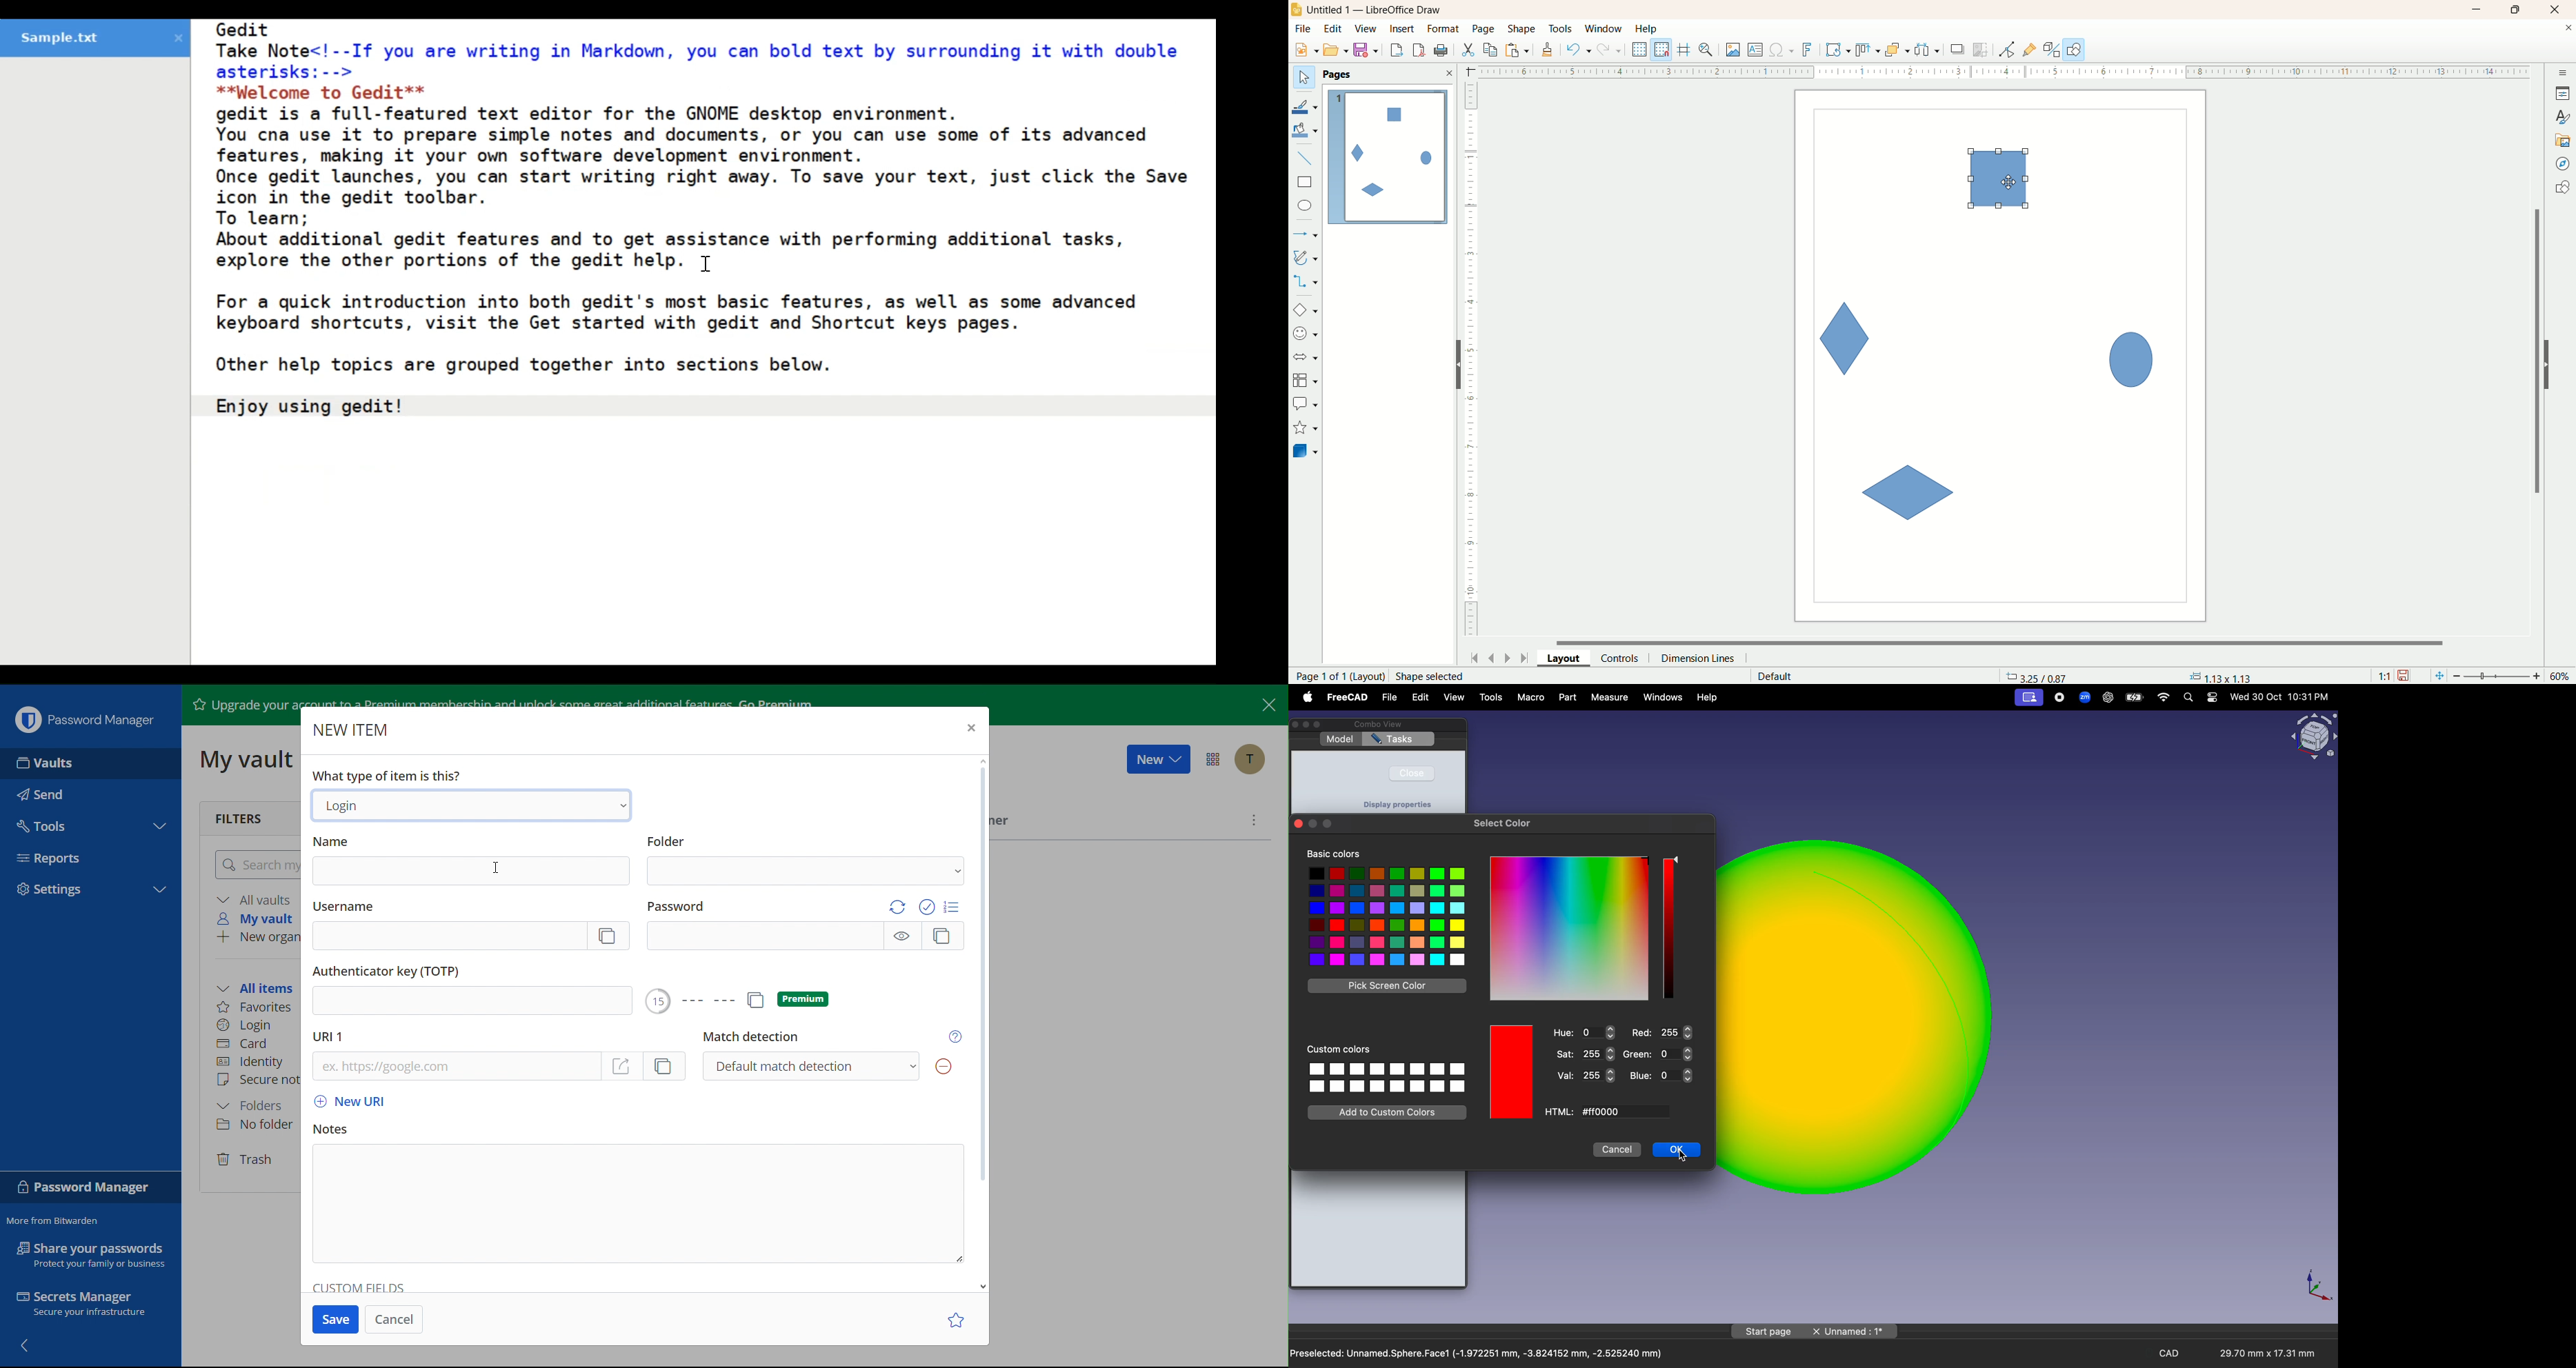 This screenshot has width=2576, height=1372. Describe the element at coordinates (2438, 676) in the screenshot. I see `fit to current window` at that location.